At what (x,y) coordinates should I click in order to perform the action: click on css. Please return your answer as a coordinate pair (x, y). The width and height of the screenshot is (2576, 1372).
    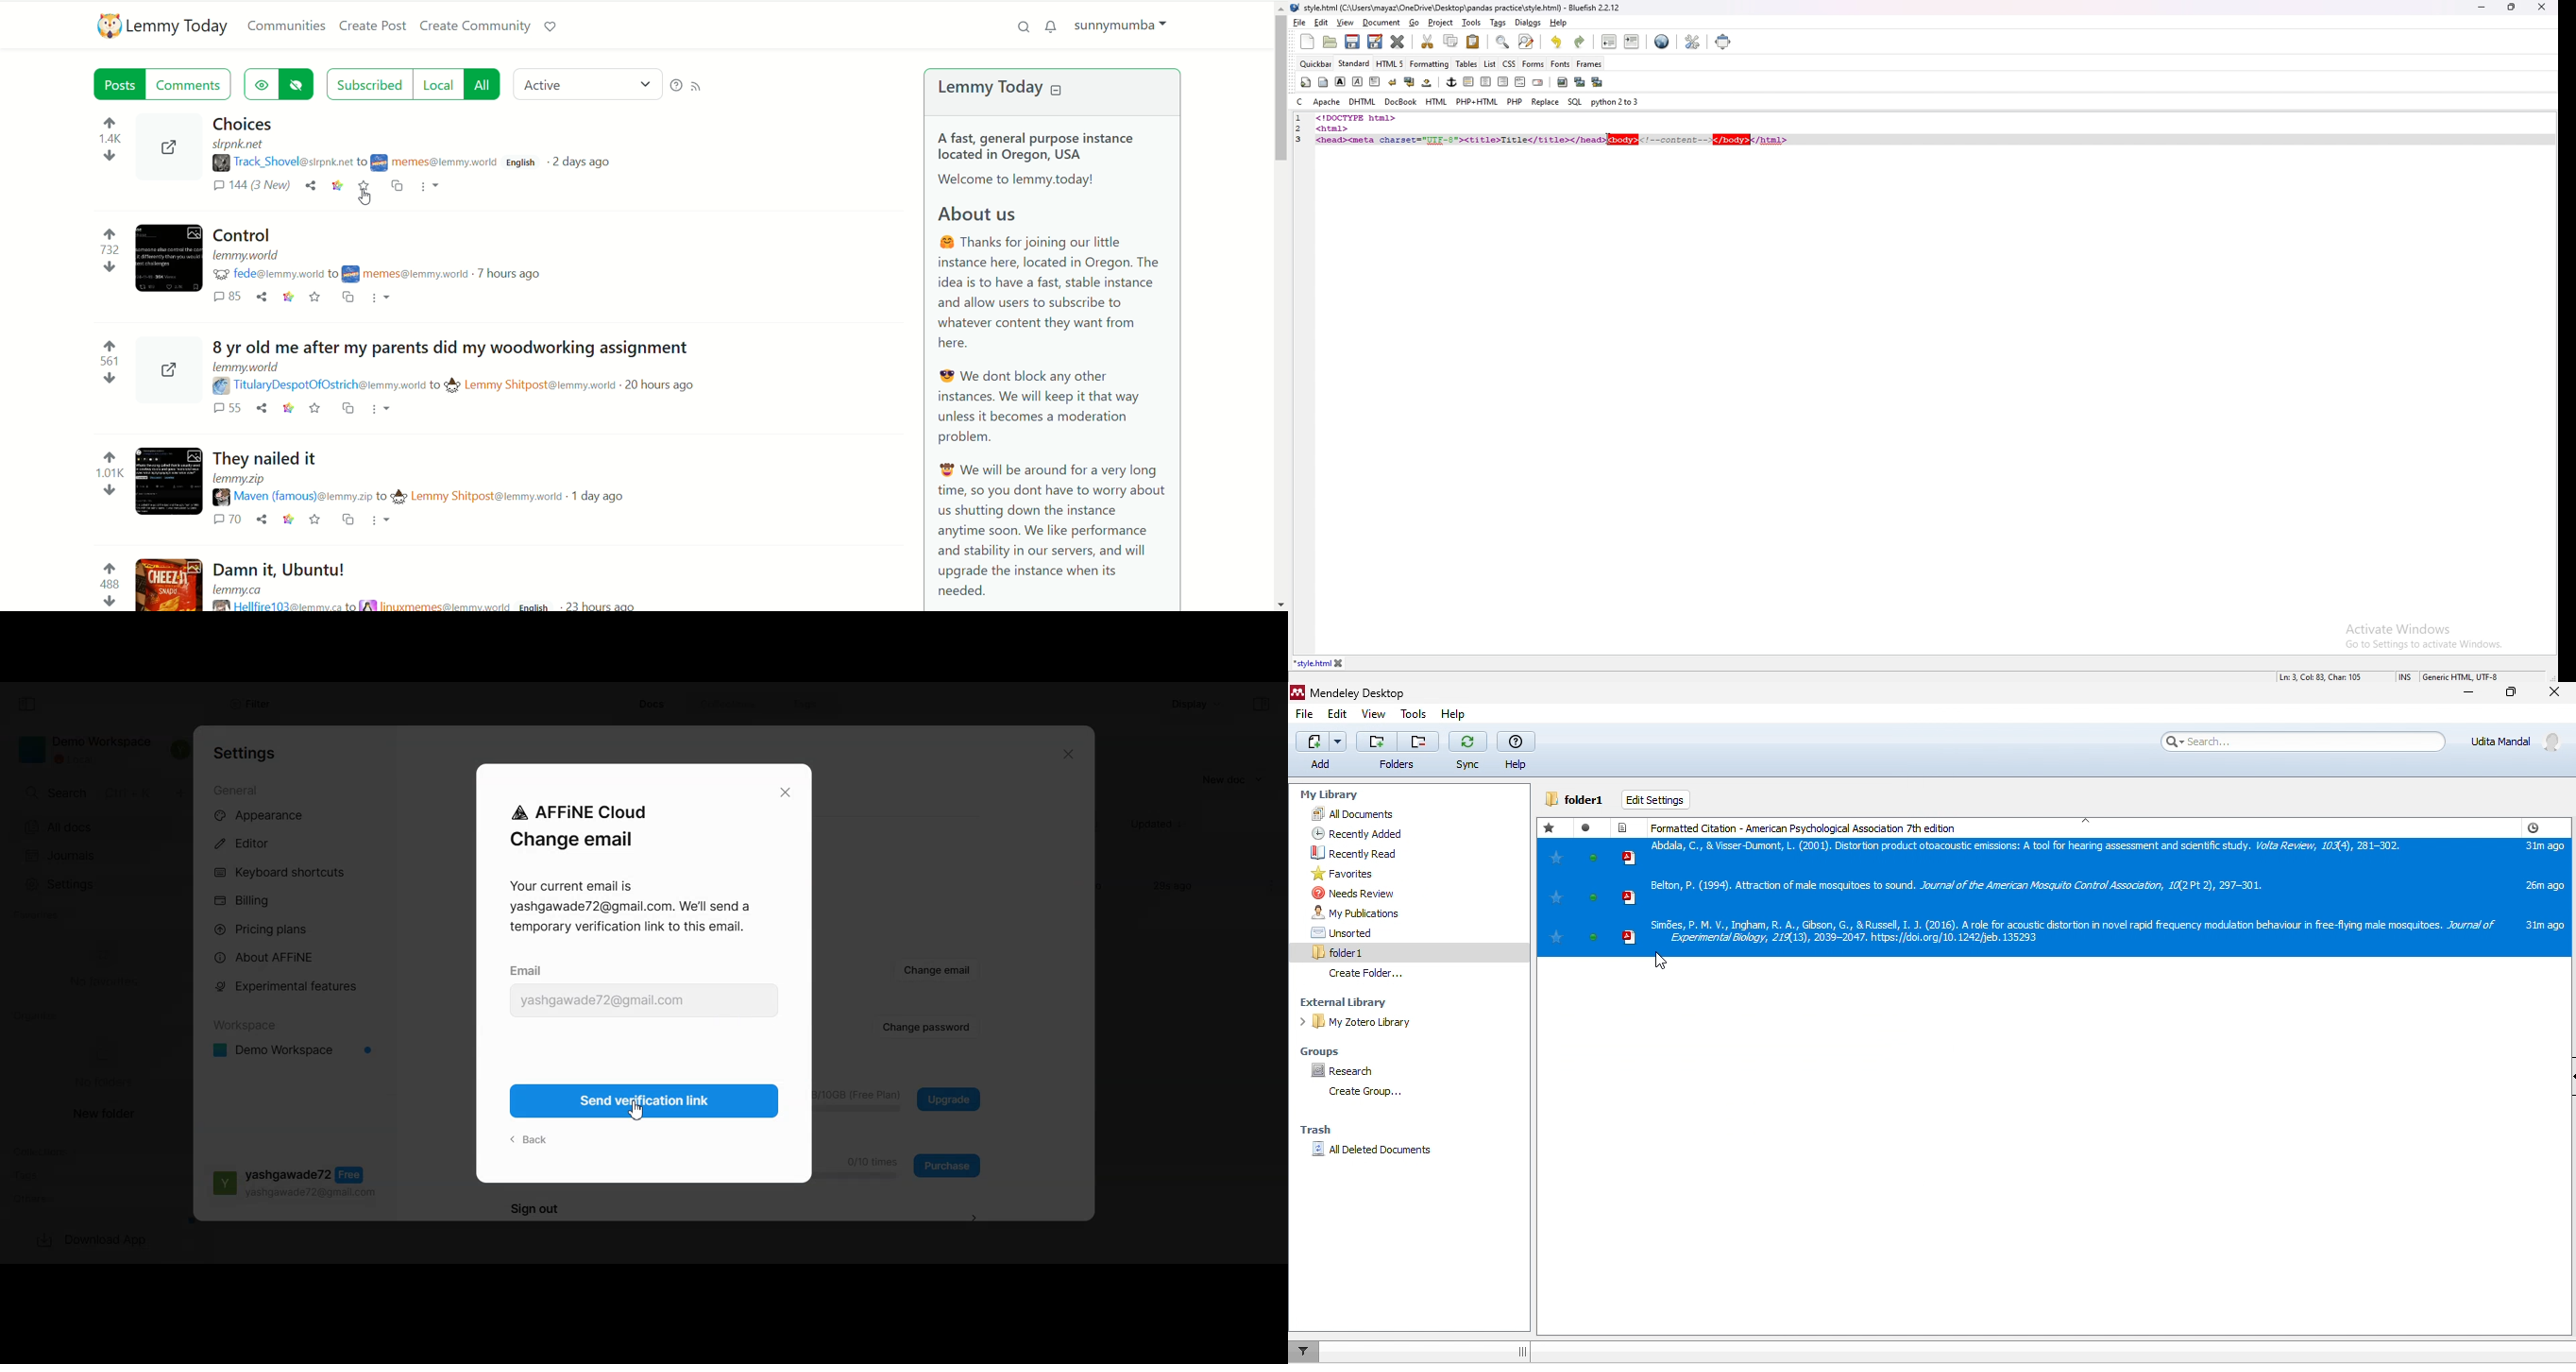
    Looking at the image, I should click on (1510, 63).